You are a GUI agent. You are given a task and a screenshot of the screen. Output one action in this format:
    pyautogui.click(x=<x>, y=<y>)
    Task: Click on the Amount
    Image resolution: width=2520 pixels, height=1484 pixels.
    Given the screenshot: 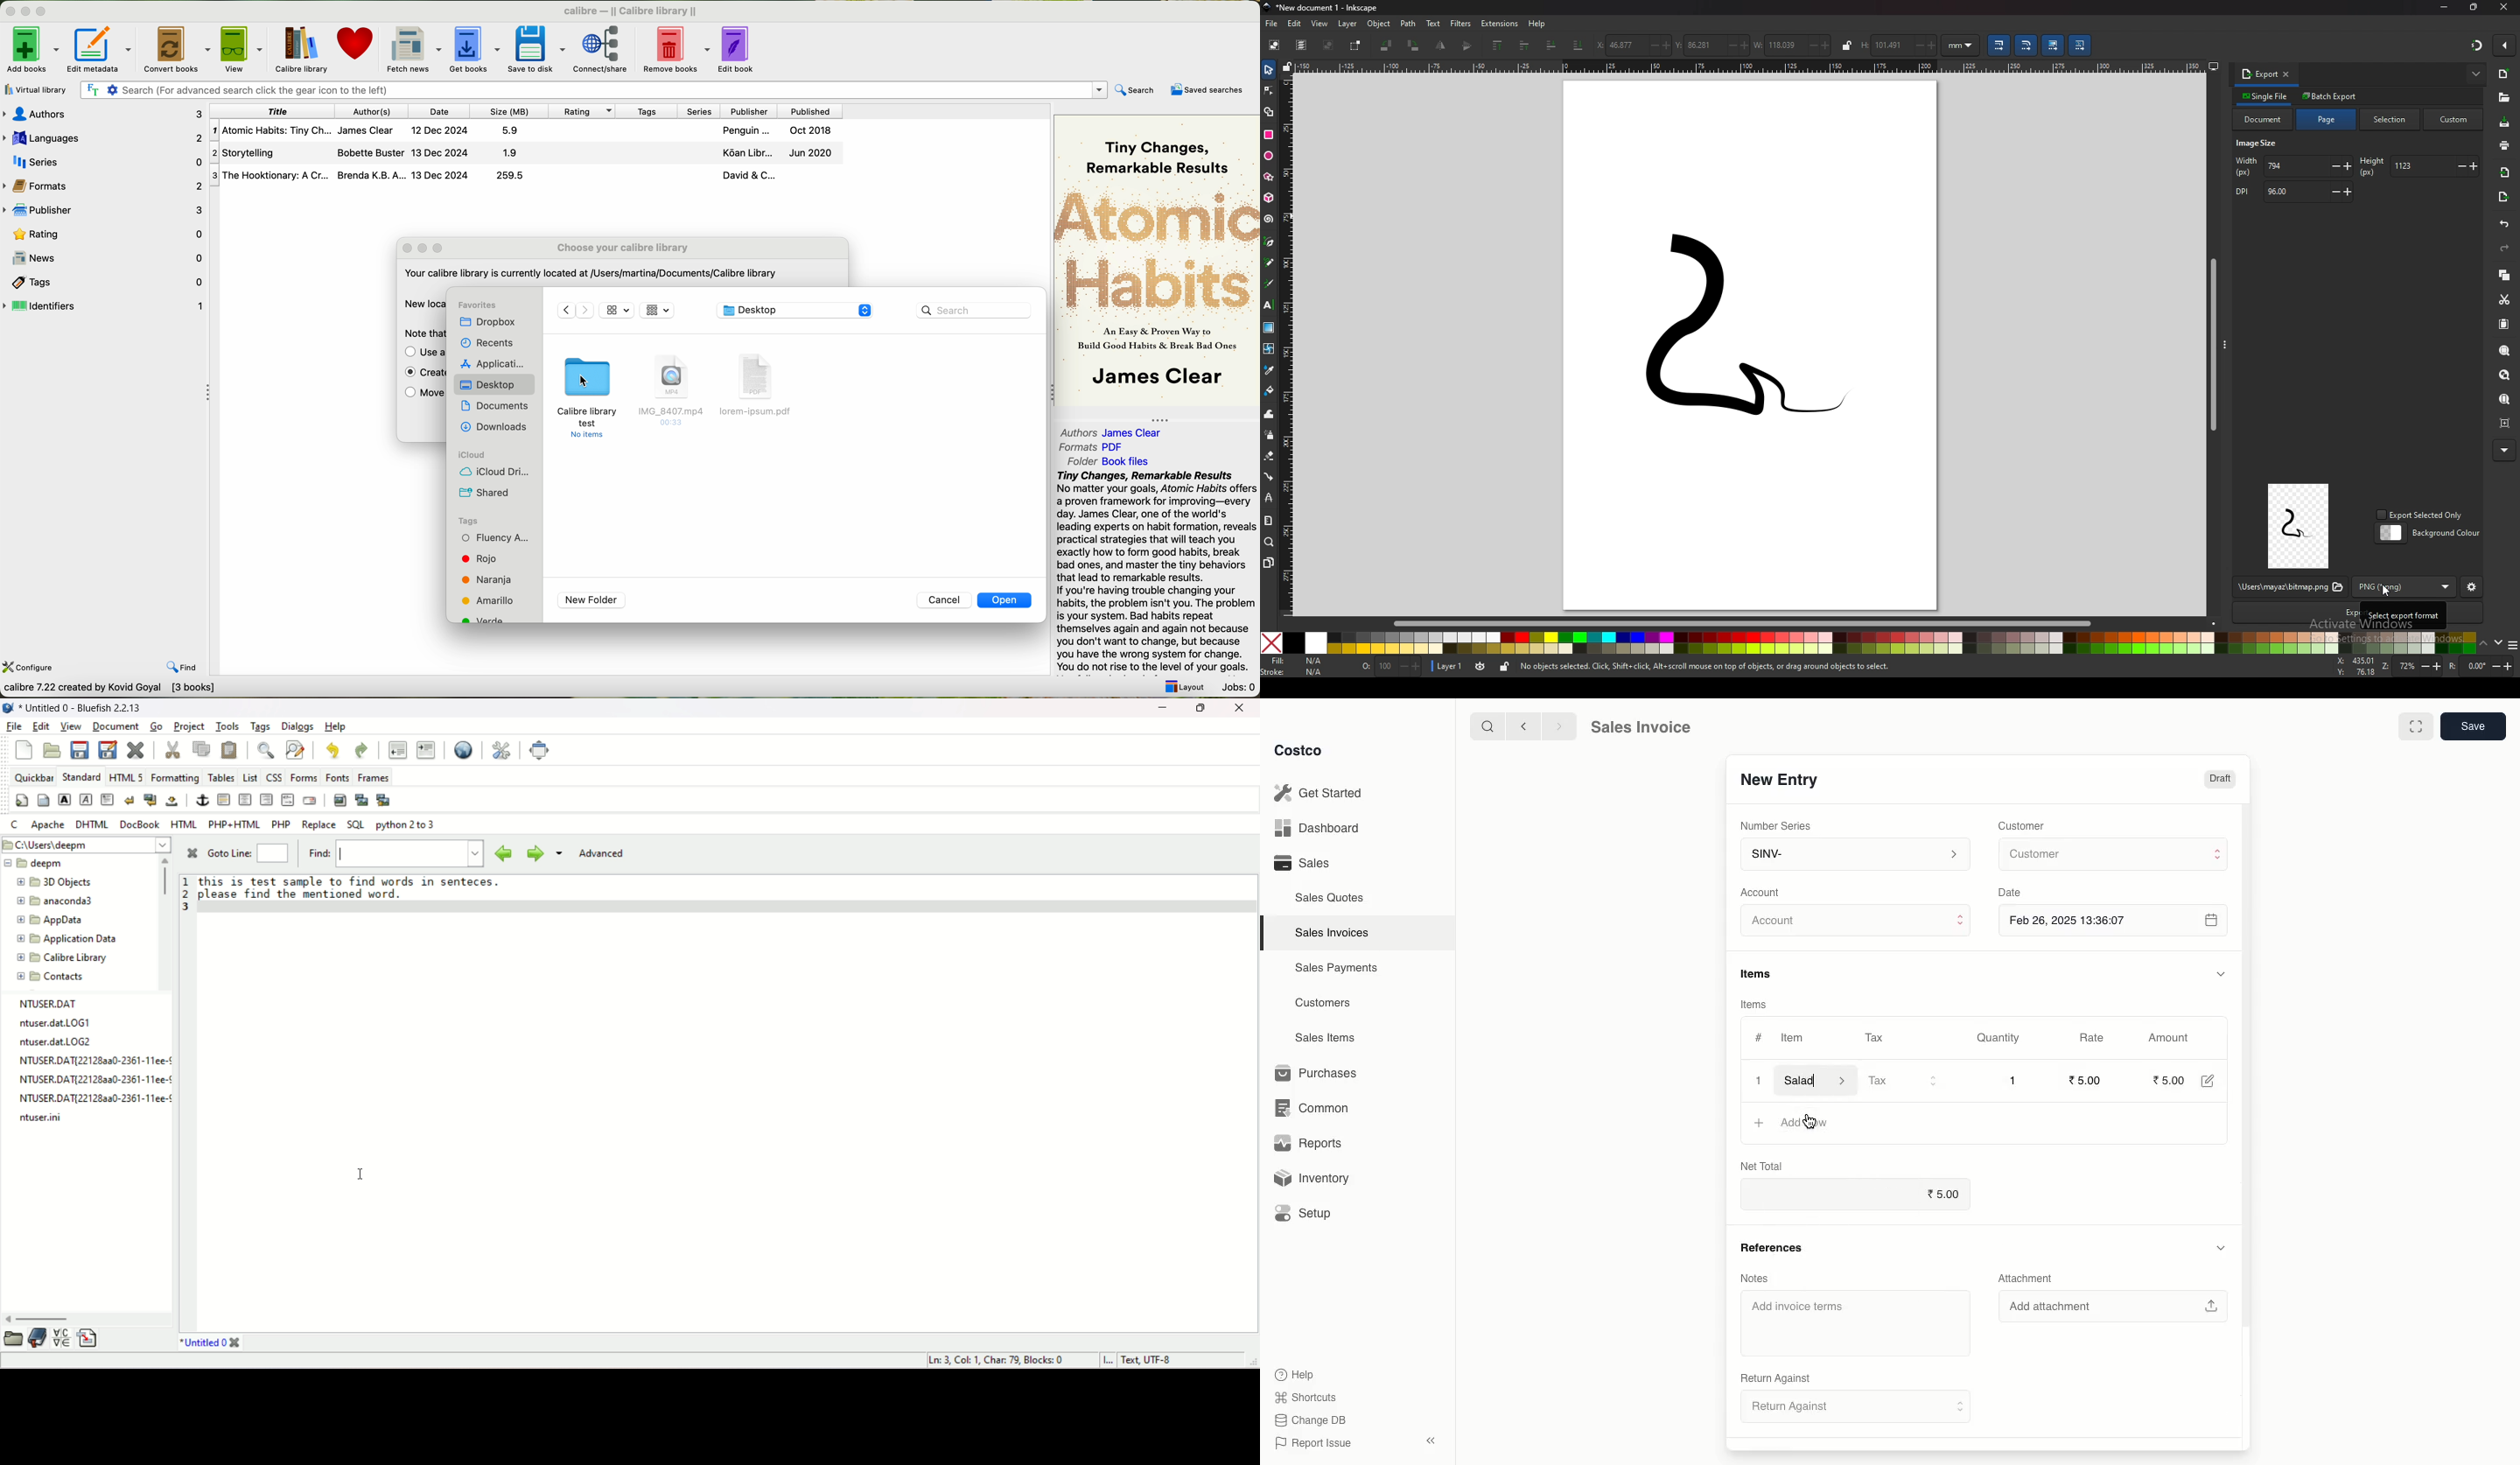 What is the action you would take?
    pyautogui.click(x=2174, y=1038)
    